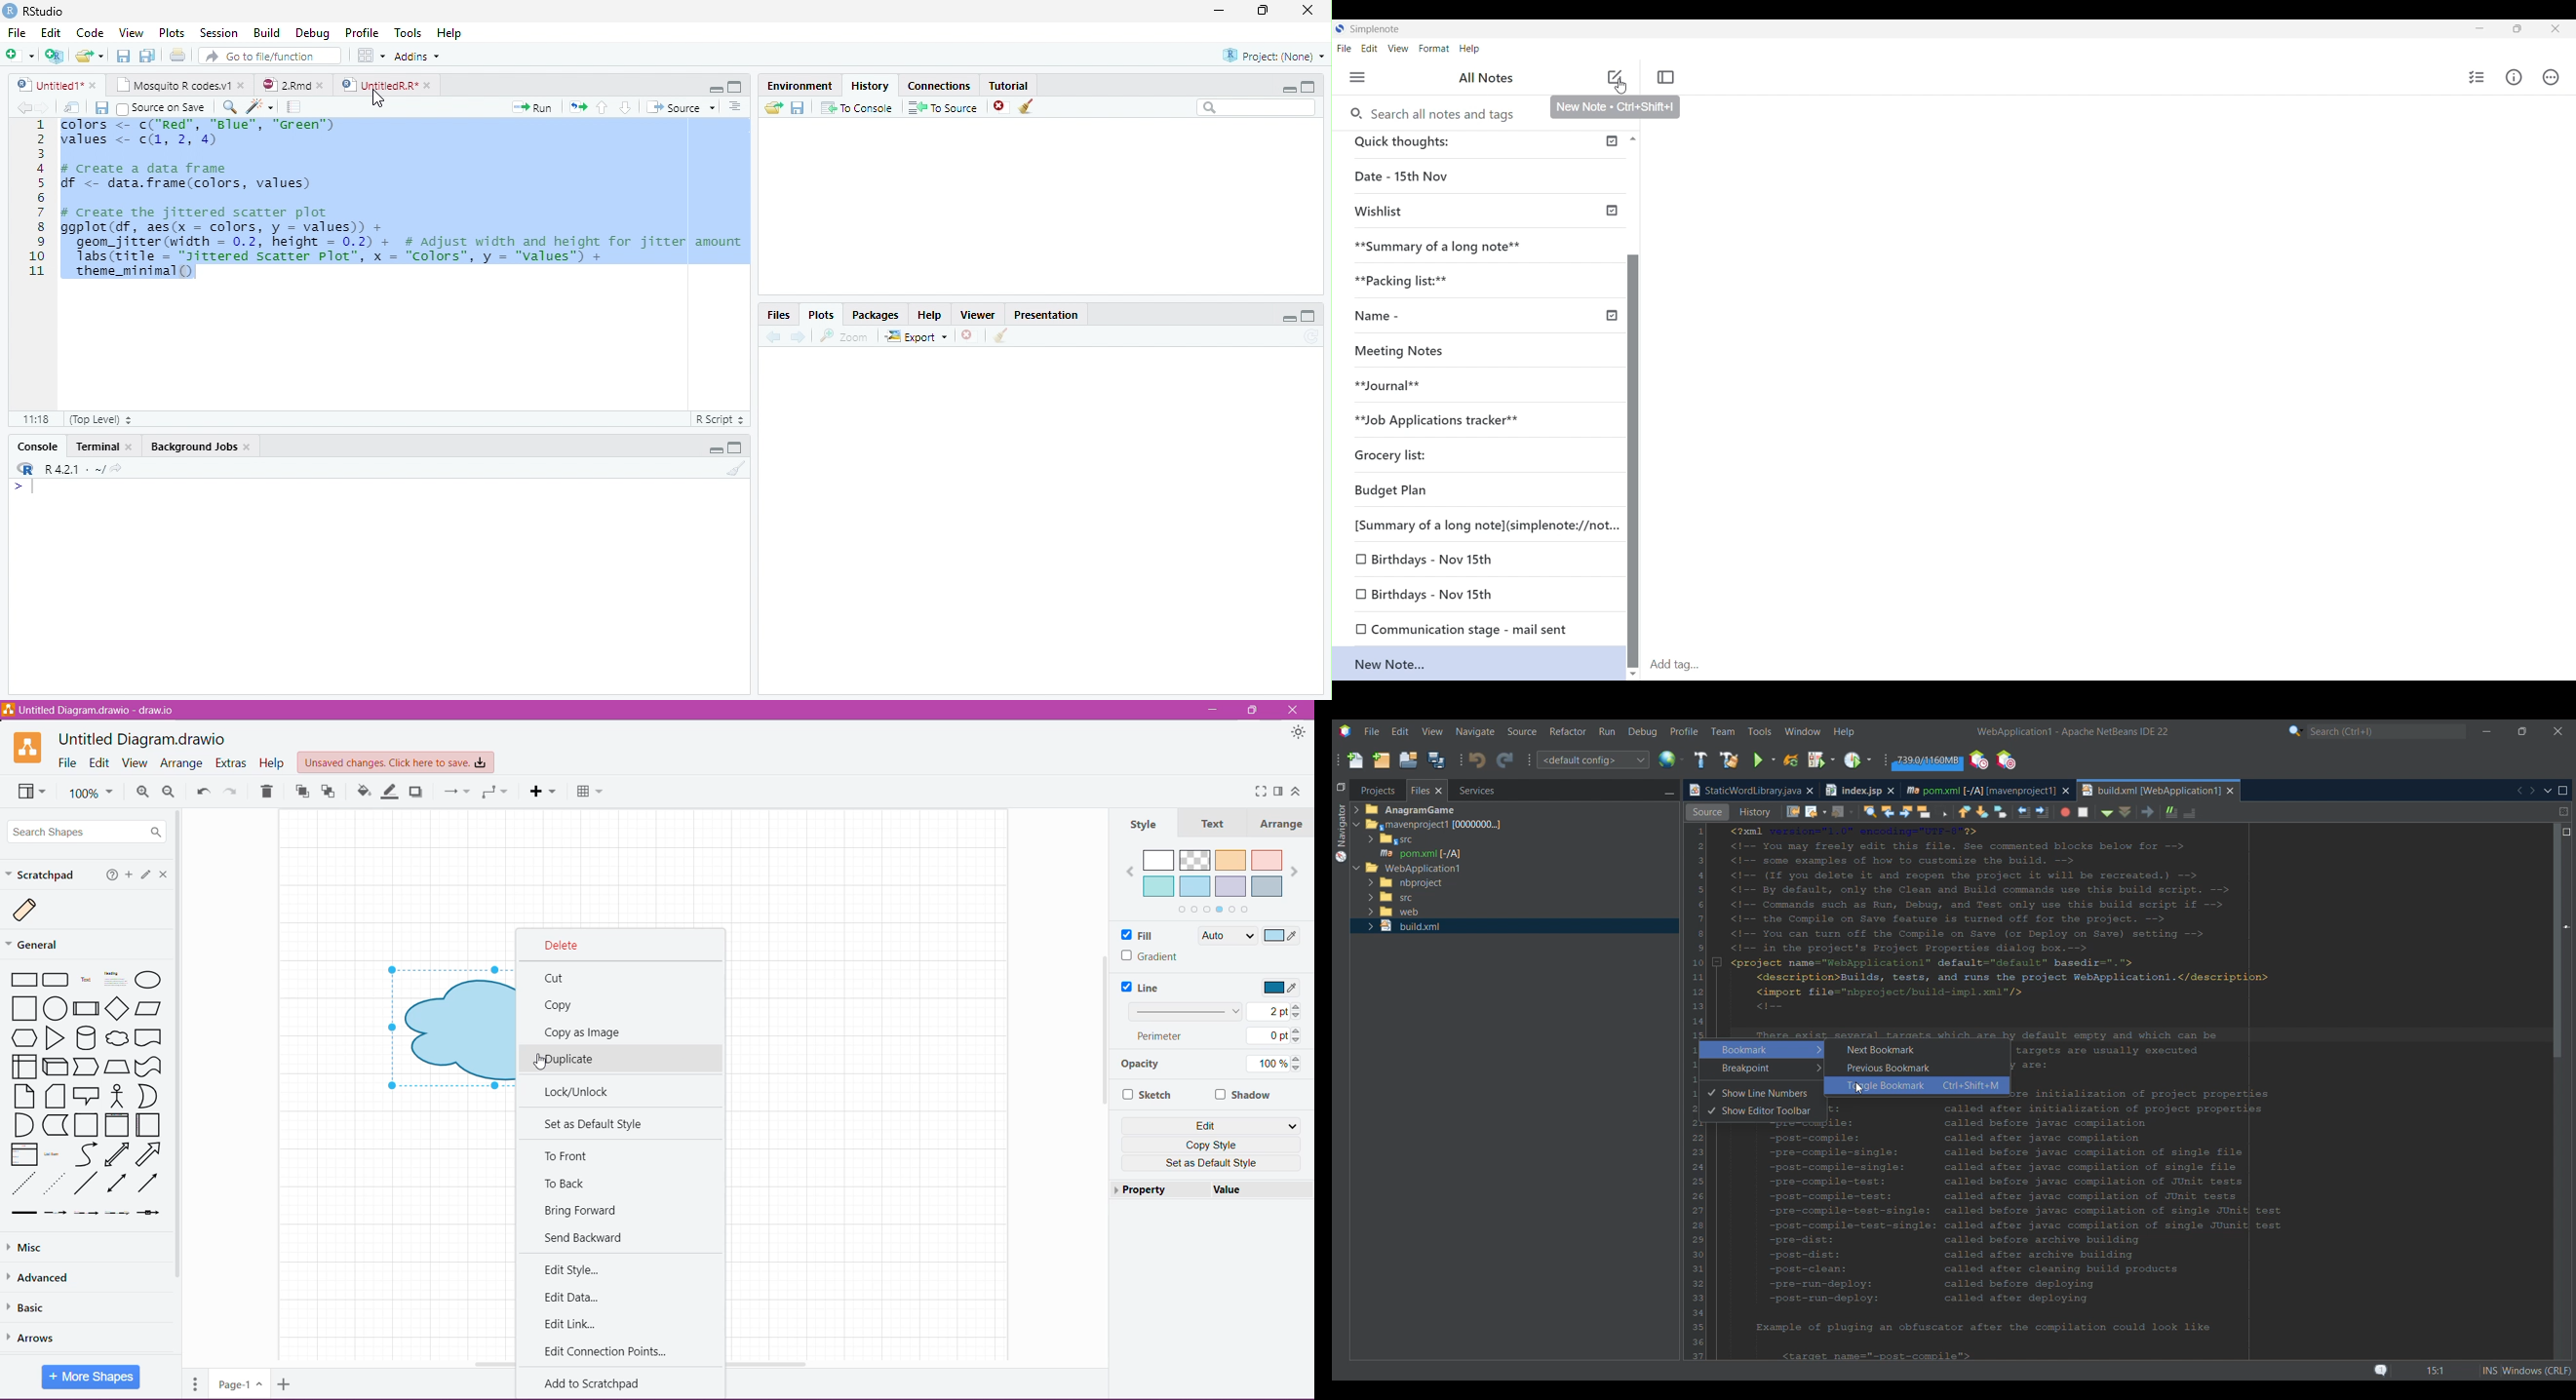 The image size is (2576, 1400). I want to click on (Top Level), so click(99, 419).